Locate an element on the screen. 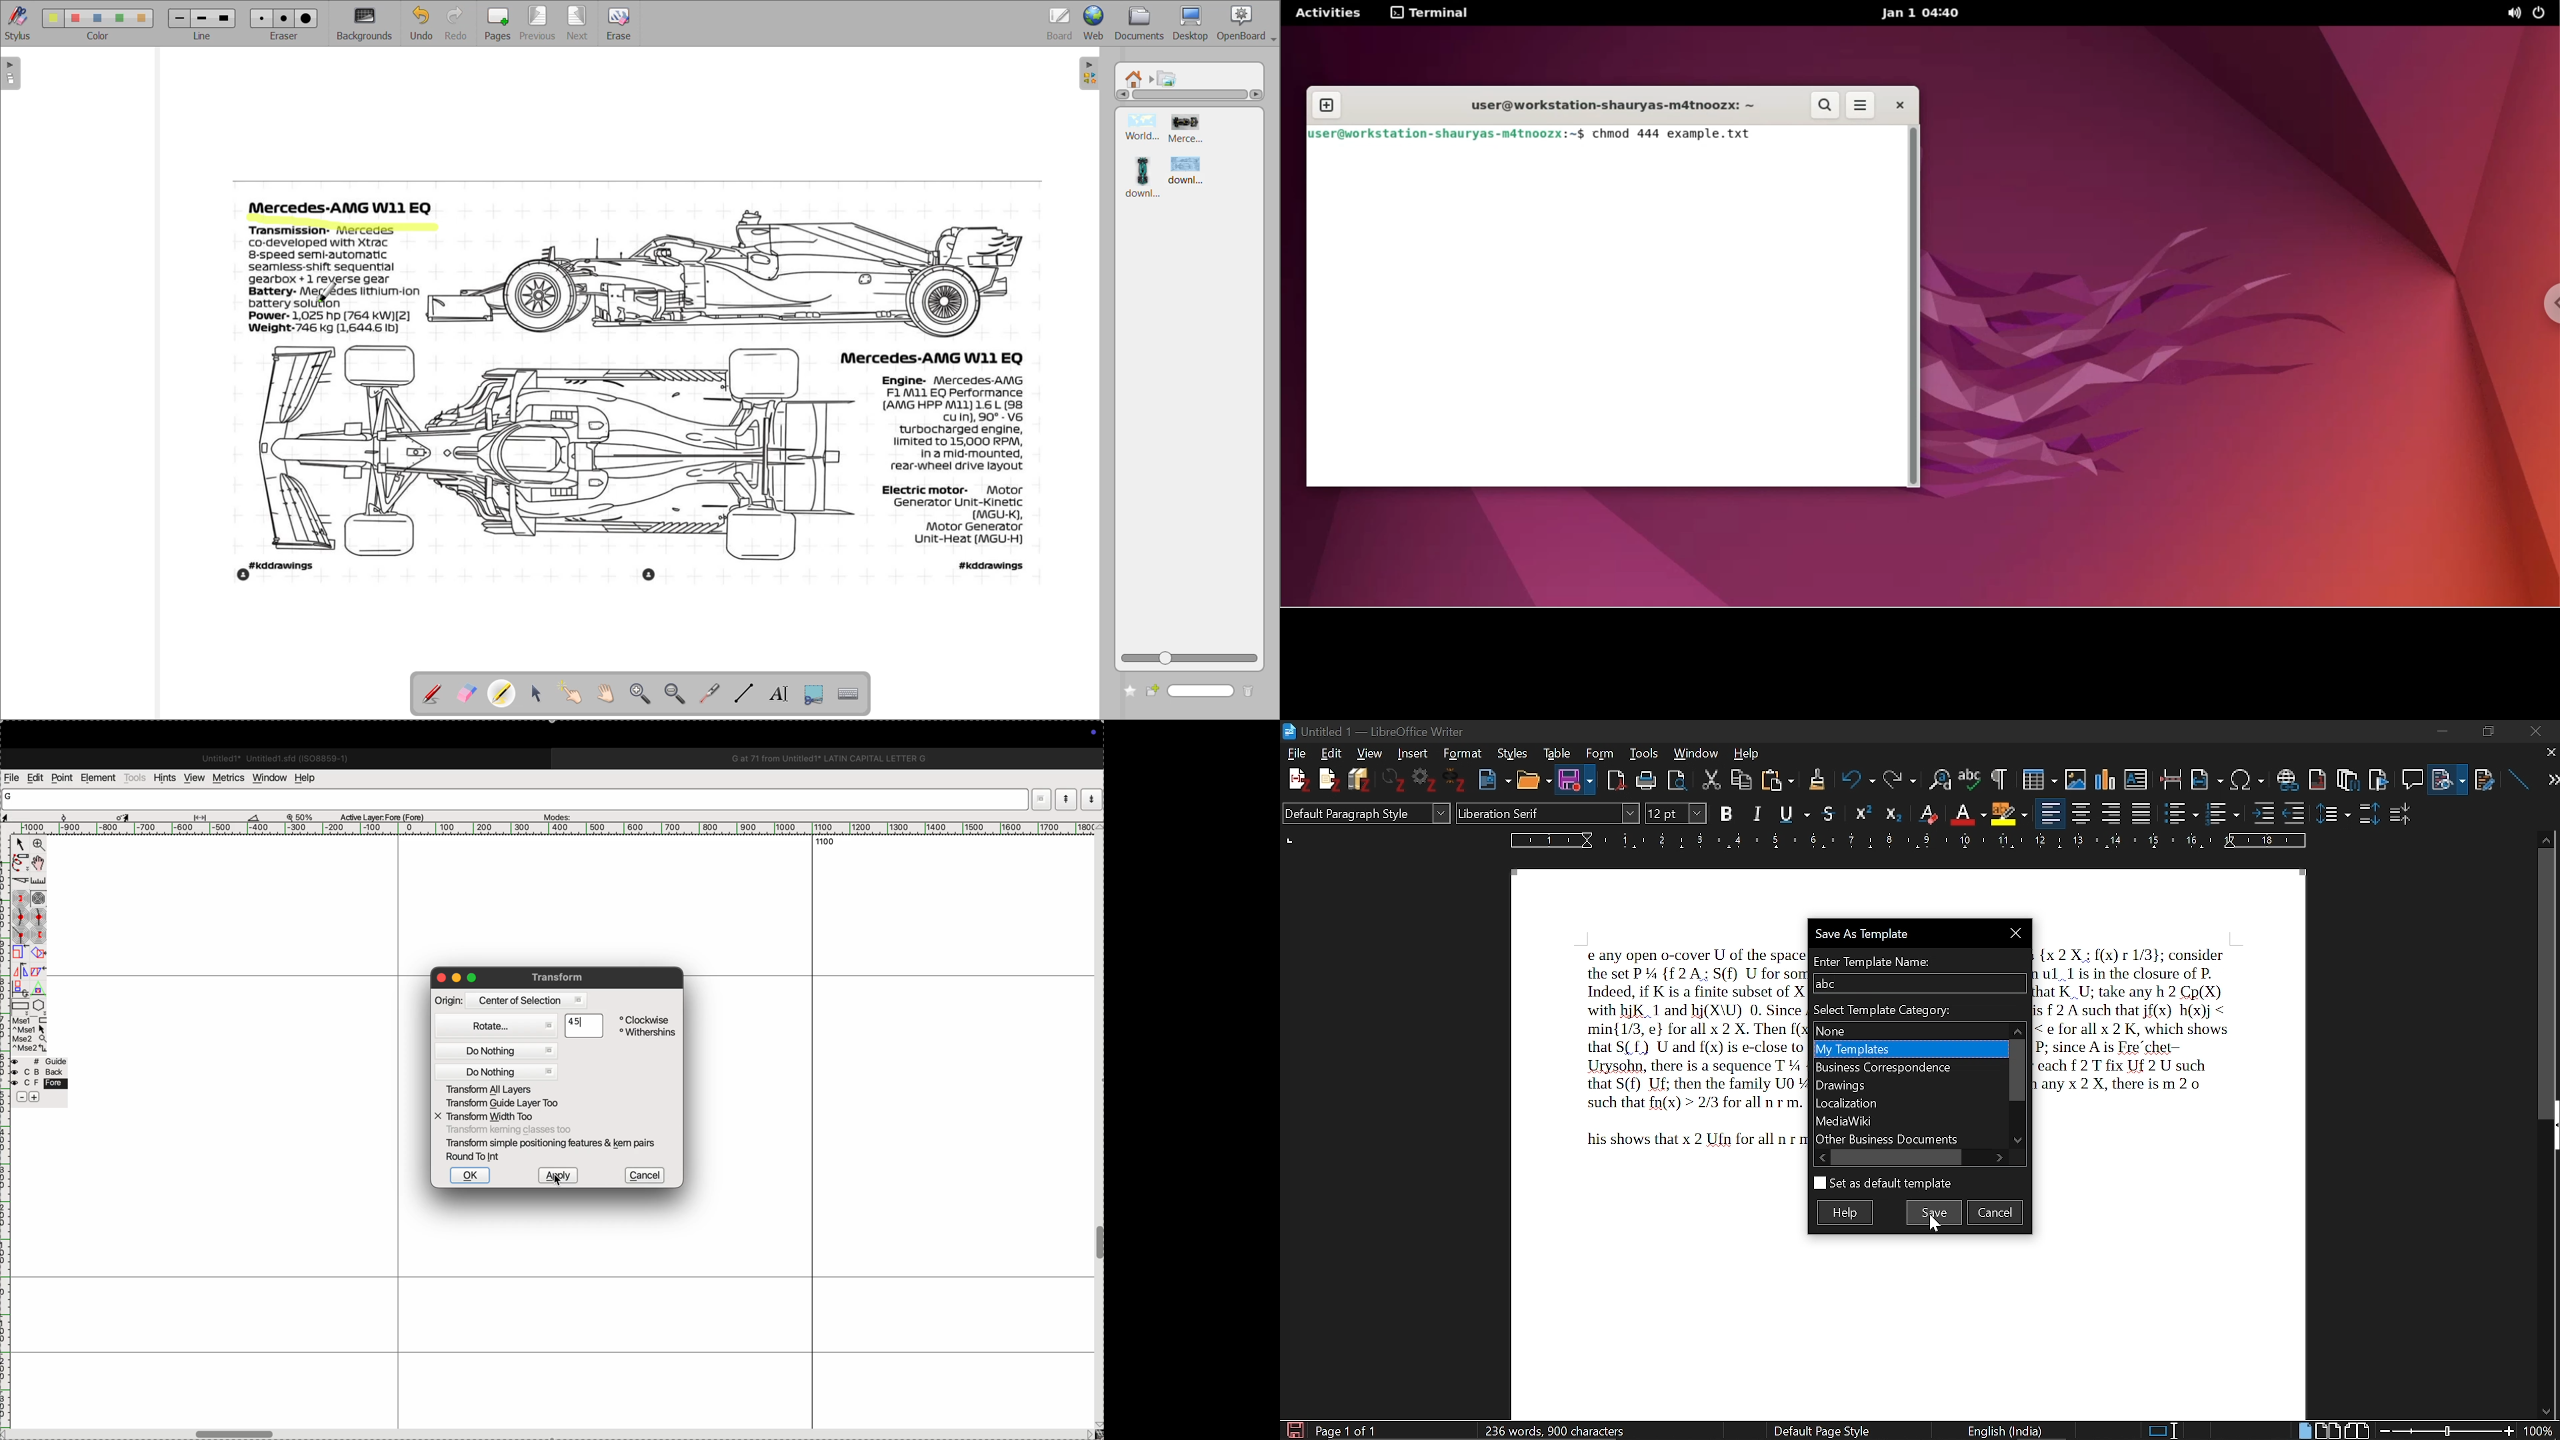  Insert field is located at coordinates (2207, 775).